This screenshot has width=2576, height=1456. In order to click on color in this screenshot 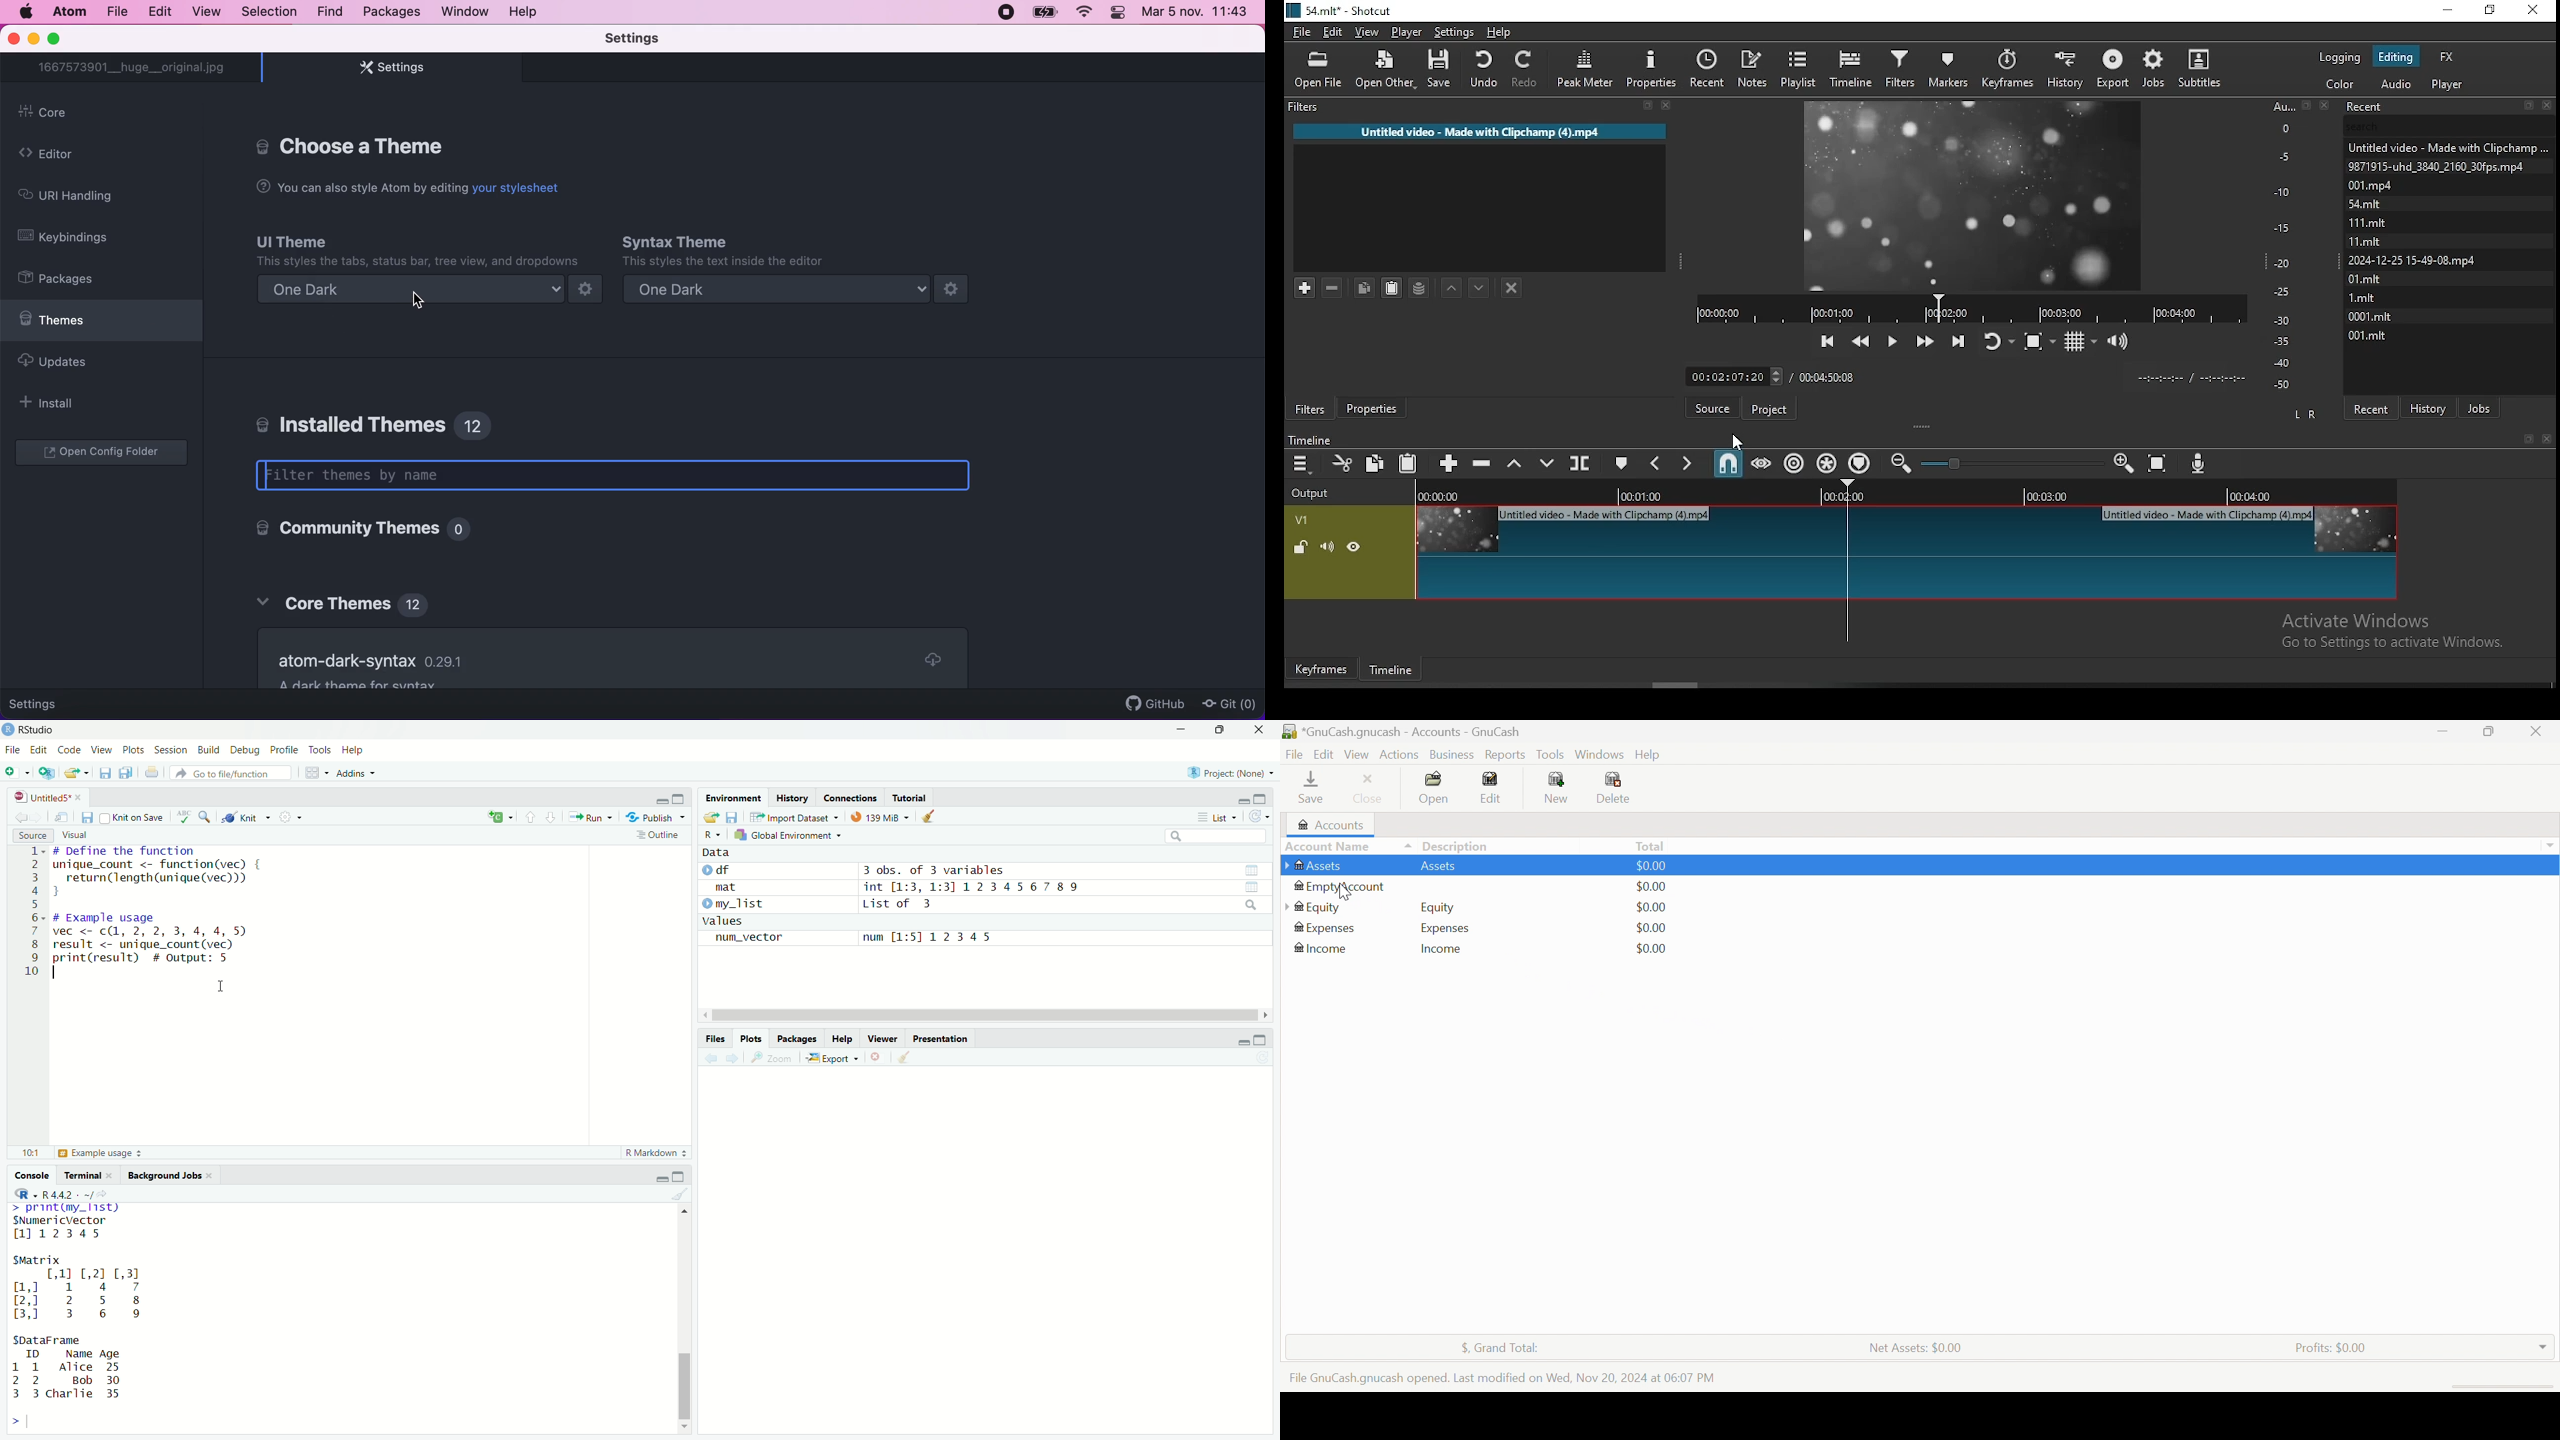, I will do `click(2343, 83)`.